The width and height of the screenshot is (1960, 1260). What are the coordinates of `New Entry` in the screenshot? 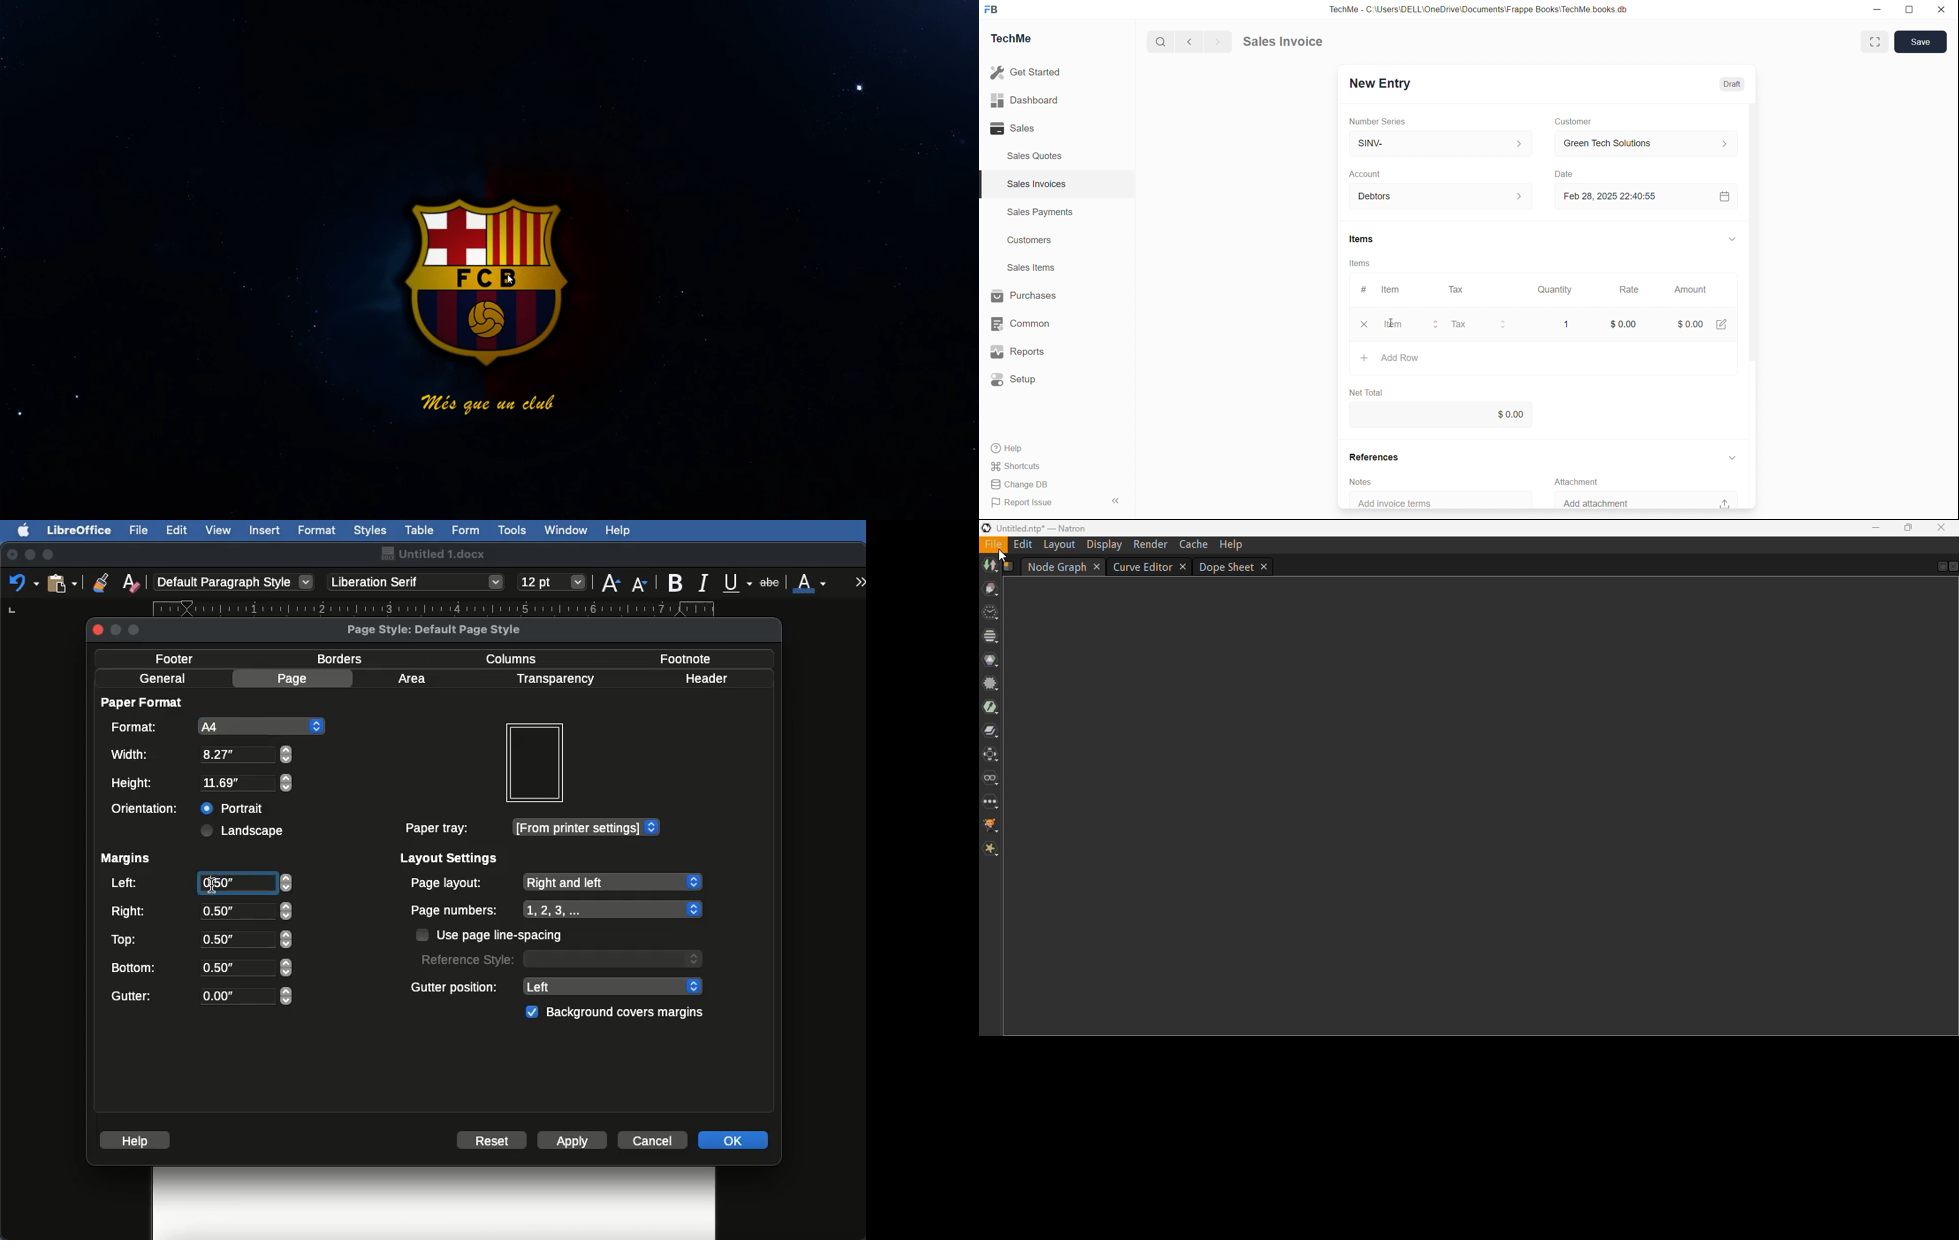 It's located at (1382, 84).